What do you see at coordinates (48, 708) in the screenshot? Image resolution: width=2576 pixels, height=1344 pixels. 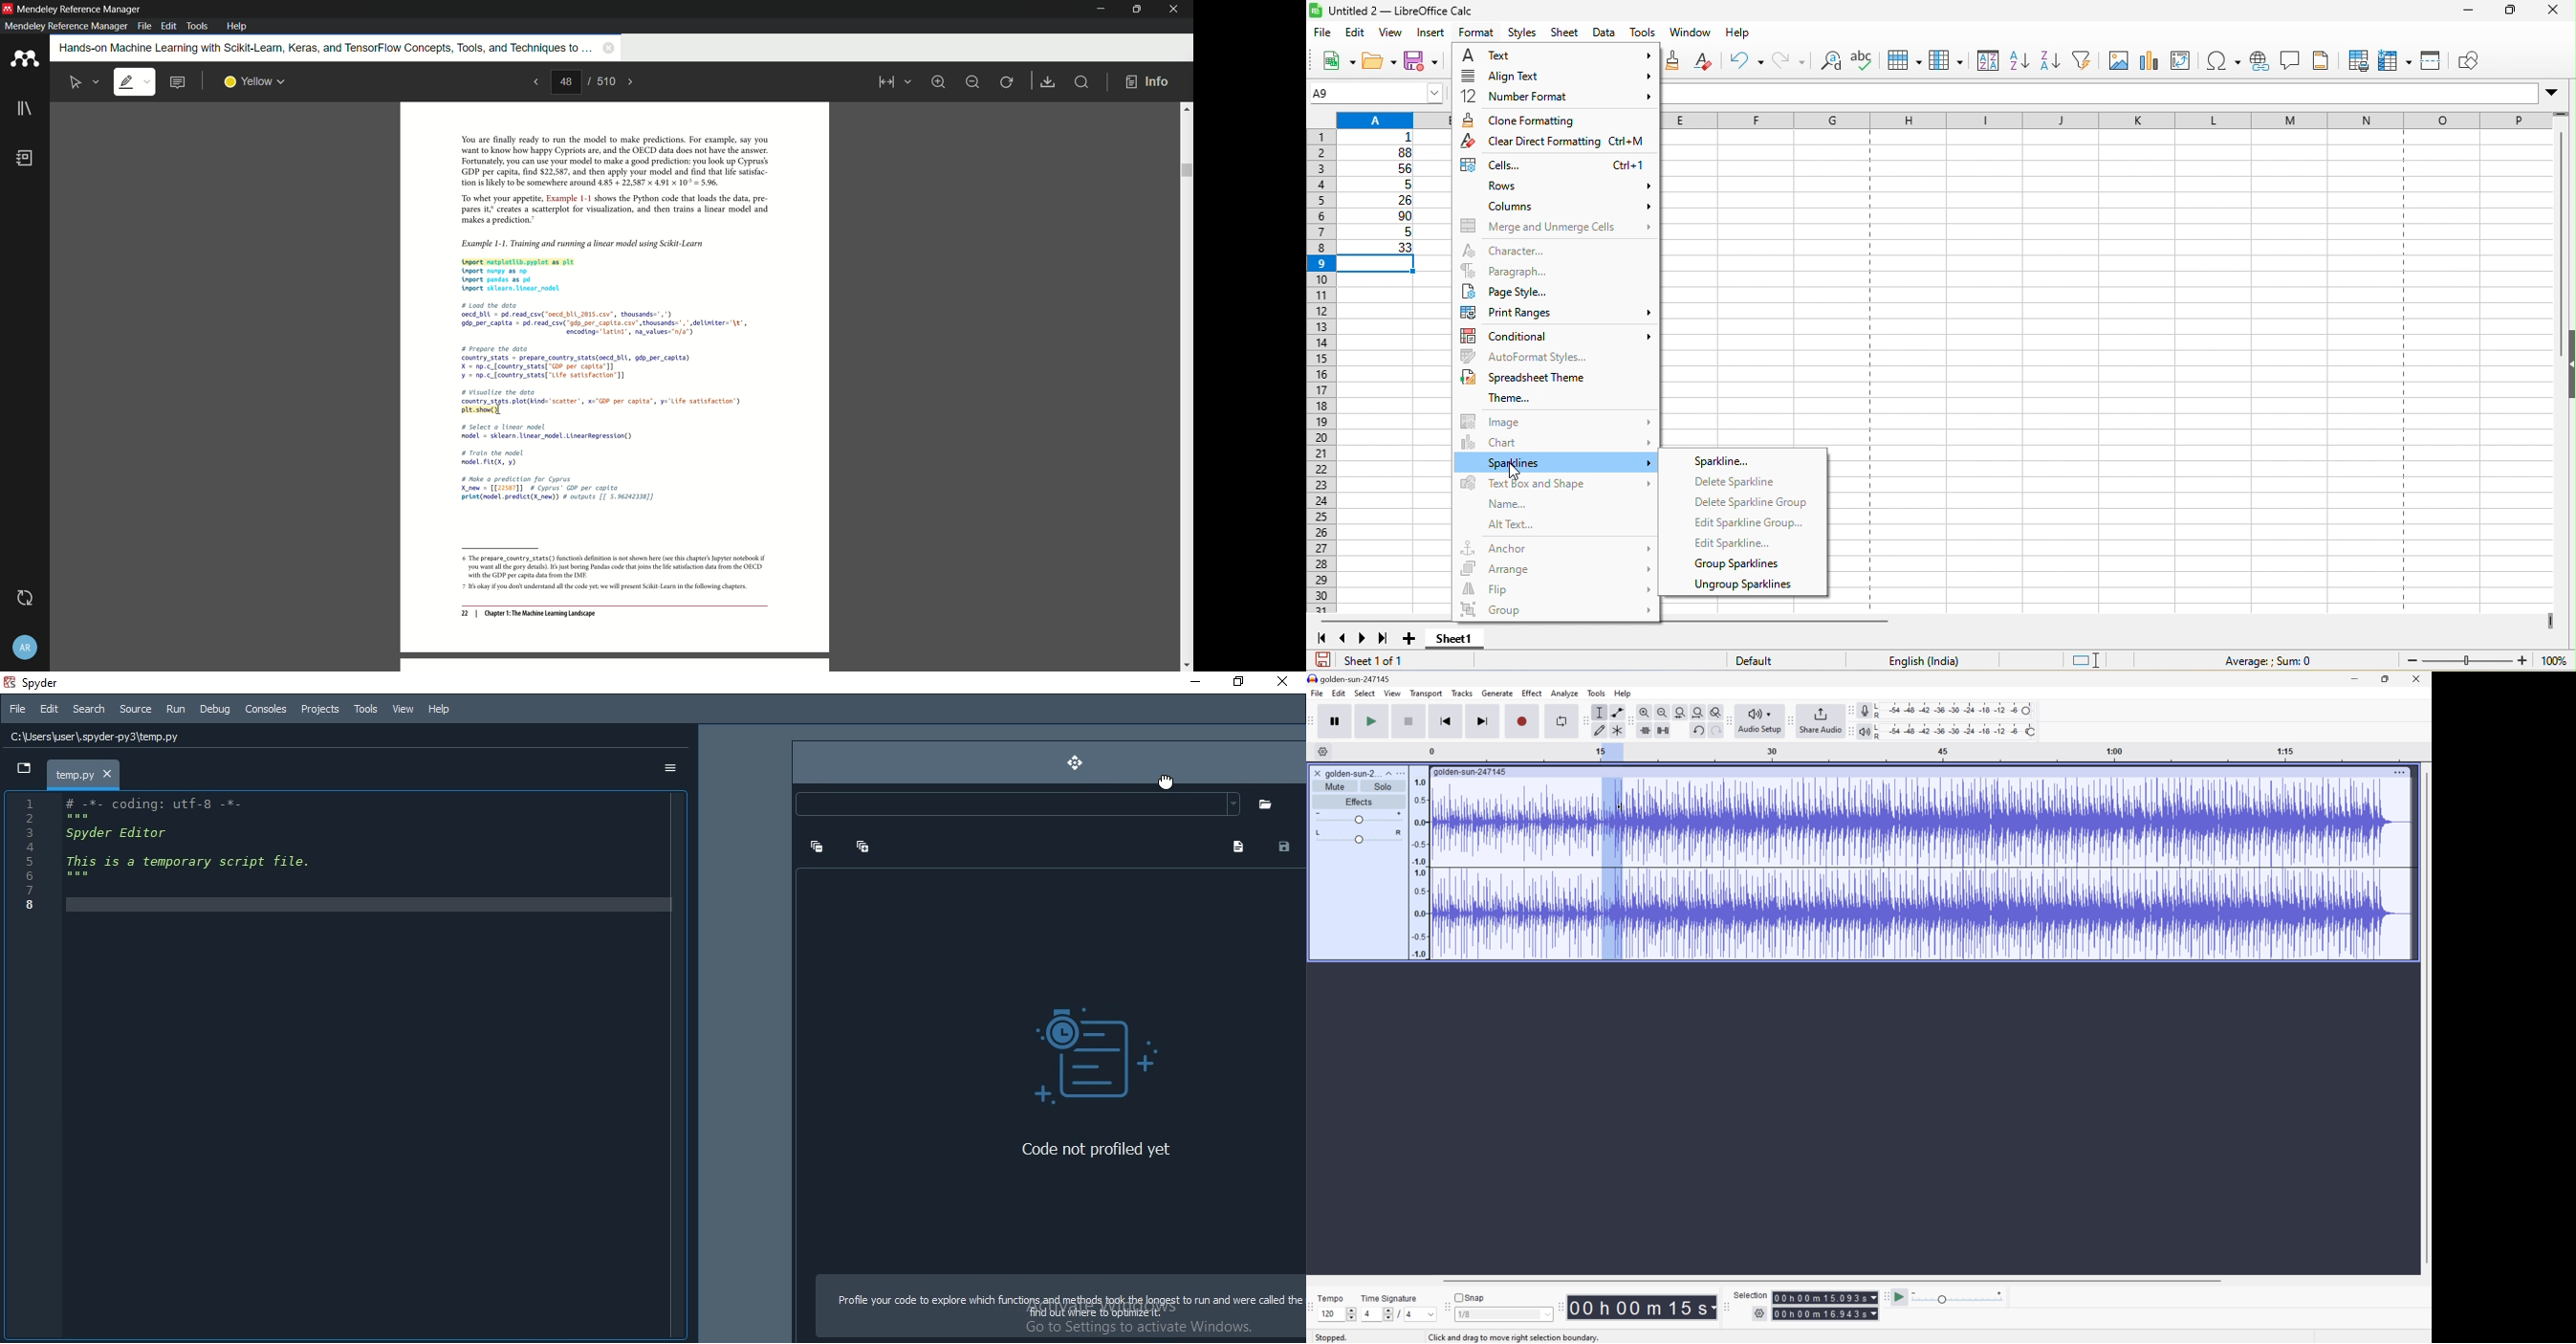 I see `Edit` at bounding box center [48, 708].